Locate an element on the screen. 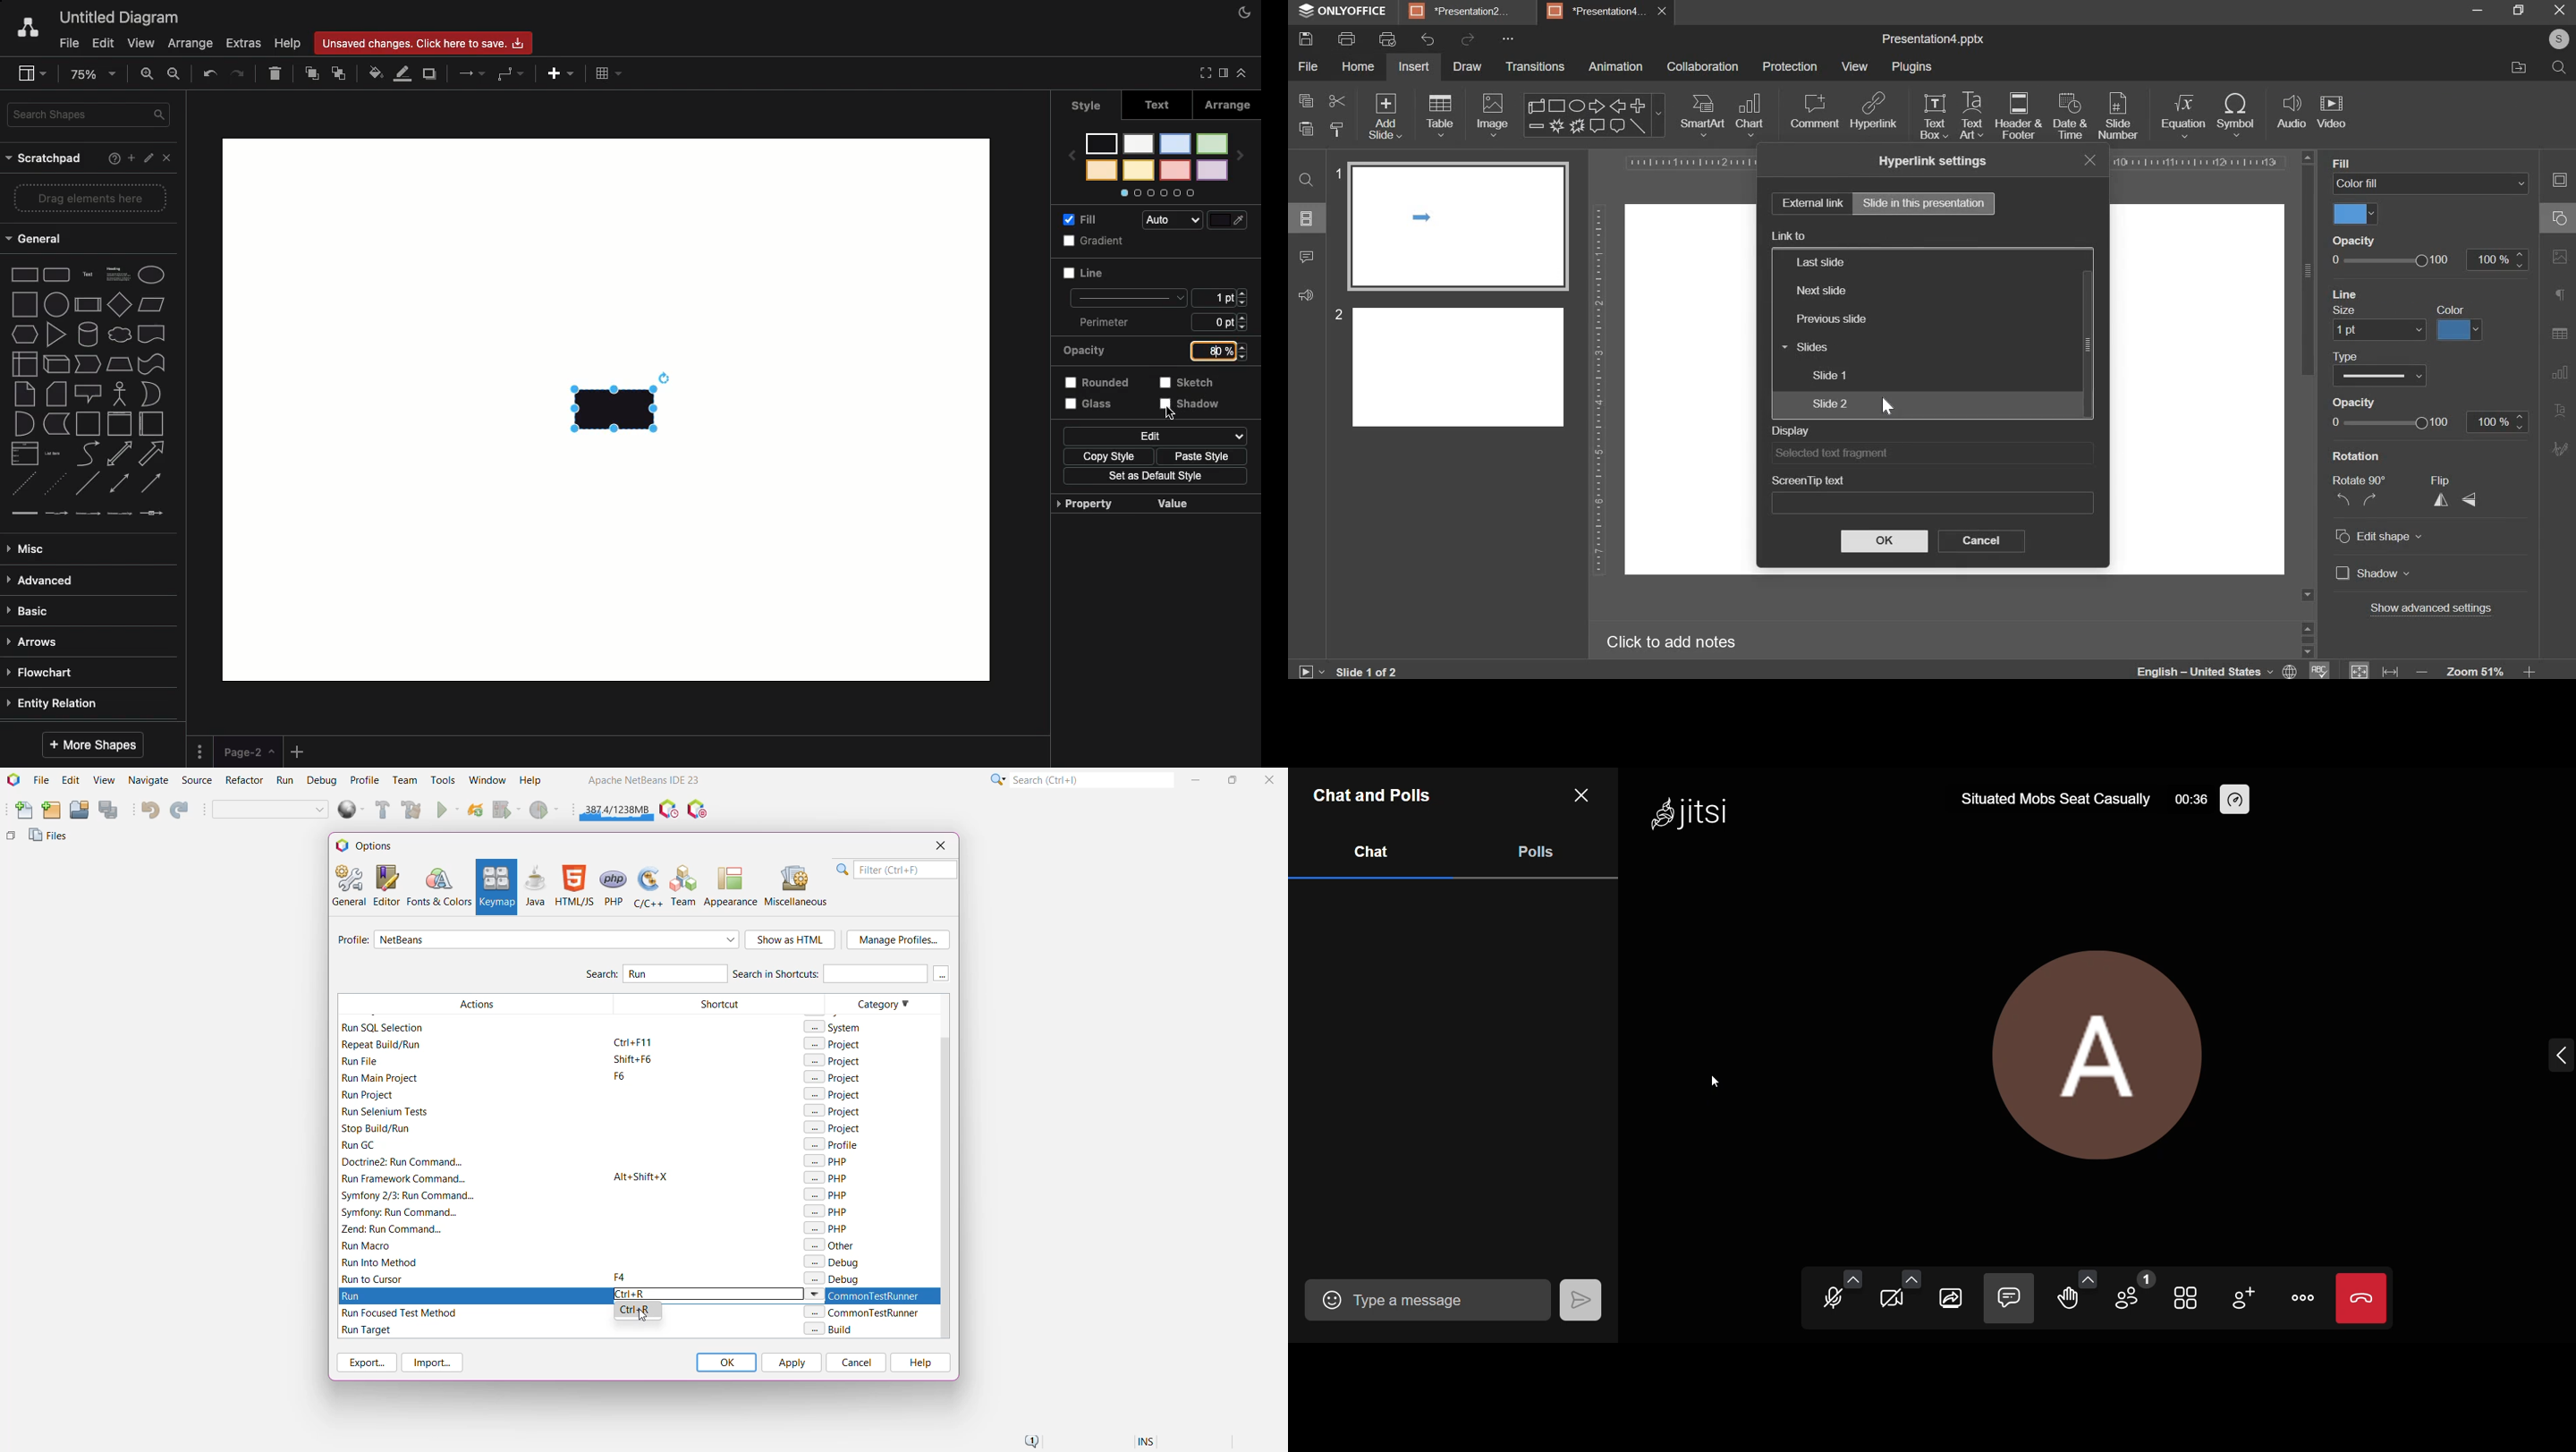 This screenshot has width=2576, height=1456. move is located at coordinates (2515, 69).